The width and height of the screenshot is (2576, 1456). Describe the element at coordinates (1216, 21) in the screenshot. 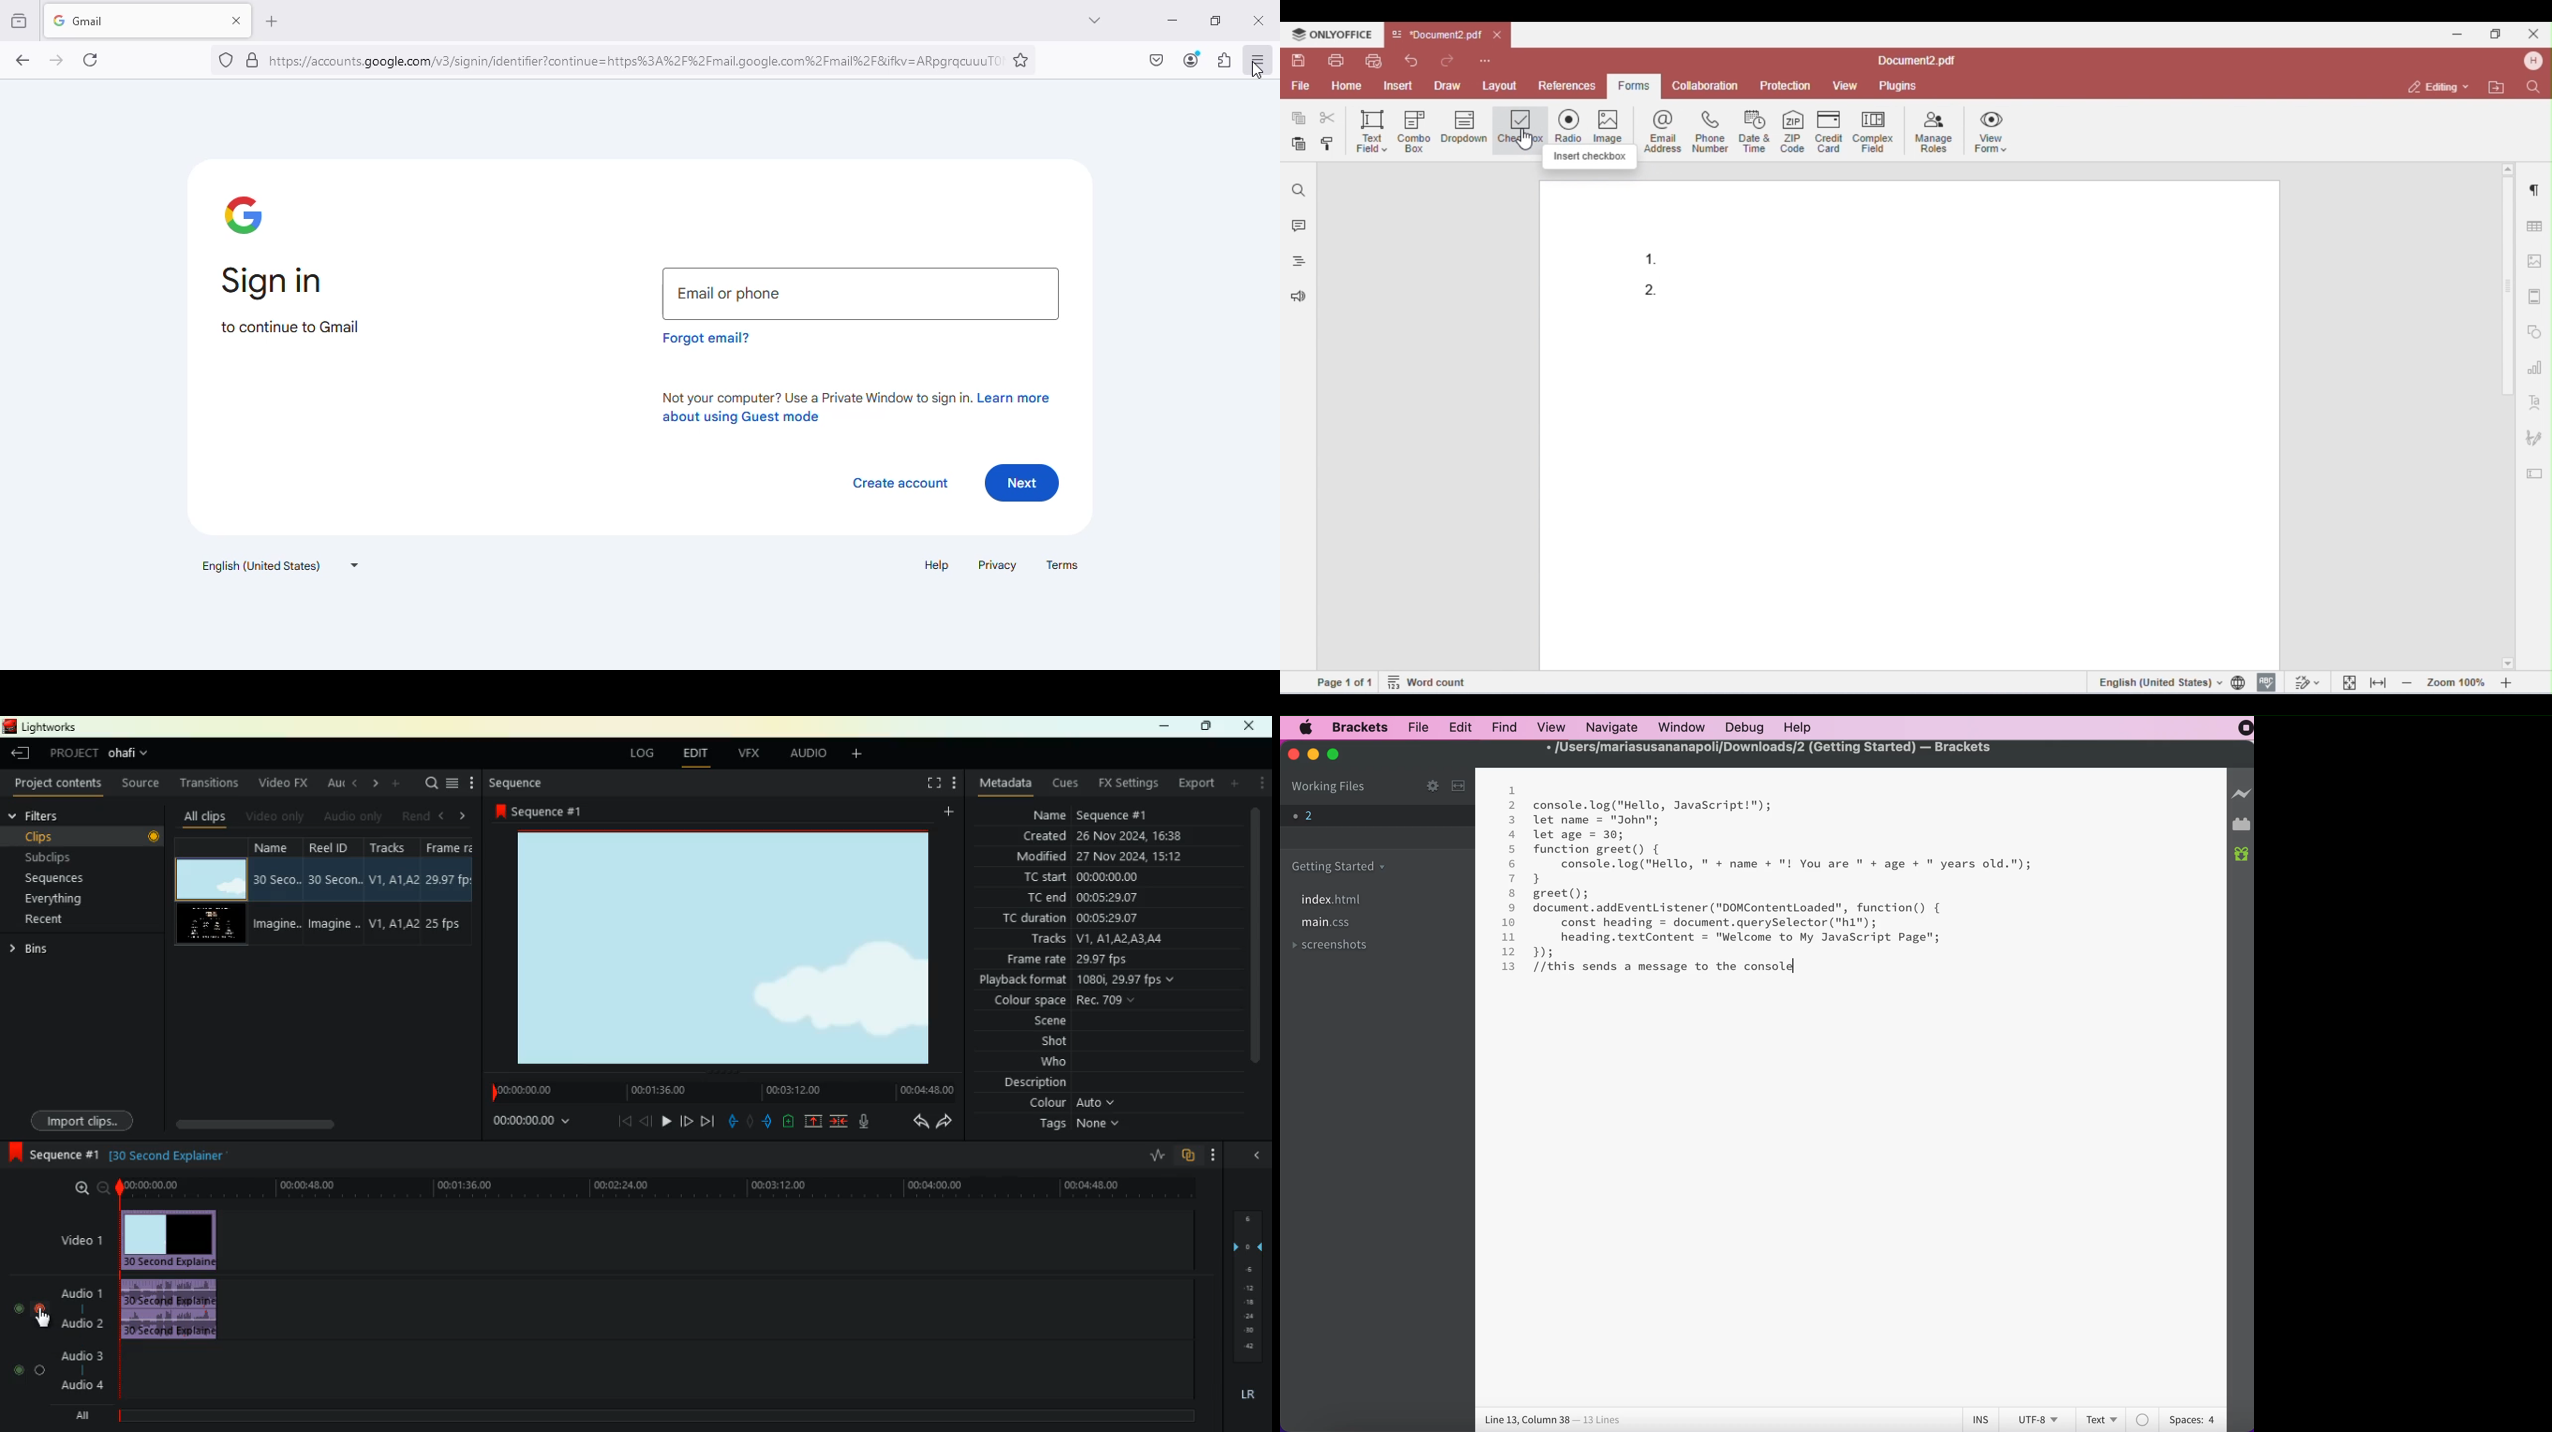

I see `maximize` at that location.